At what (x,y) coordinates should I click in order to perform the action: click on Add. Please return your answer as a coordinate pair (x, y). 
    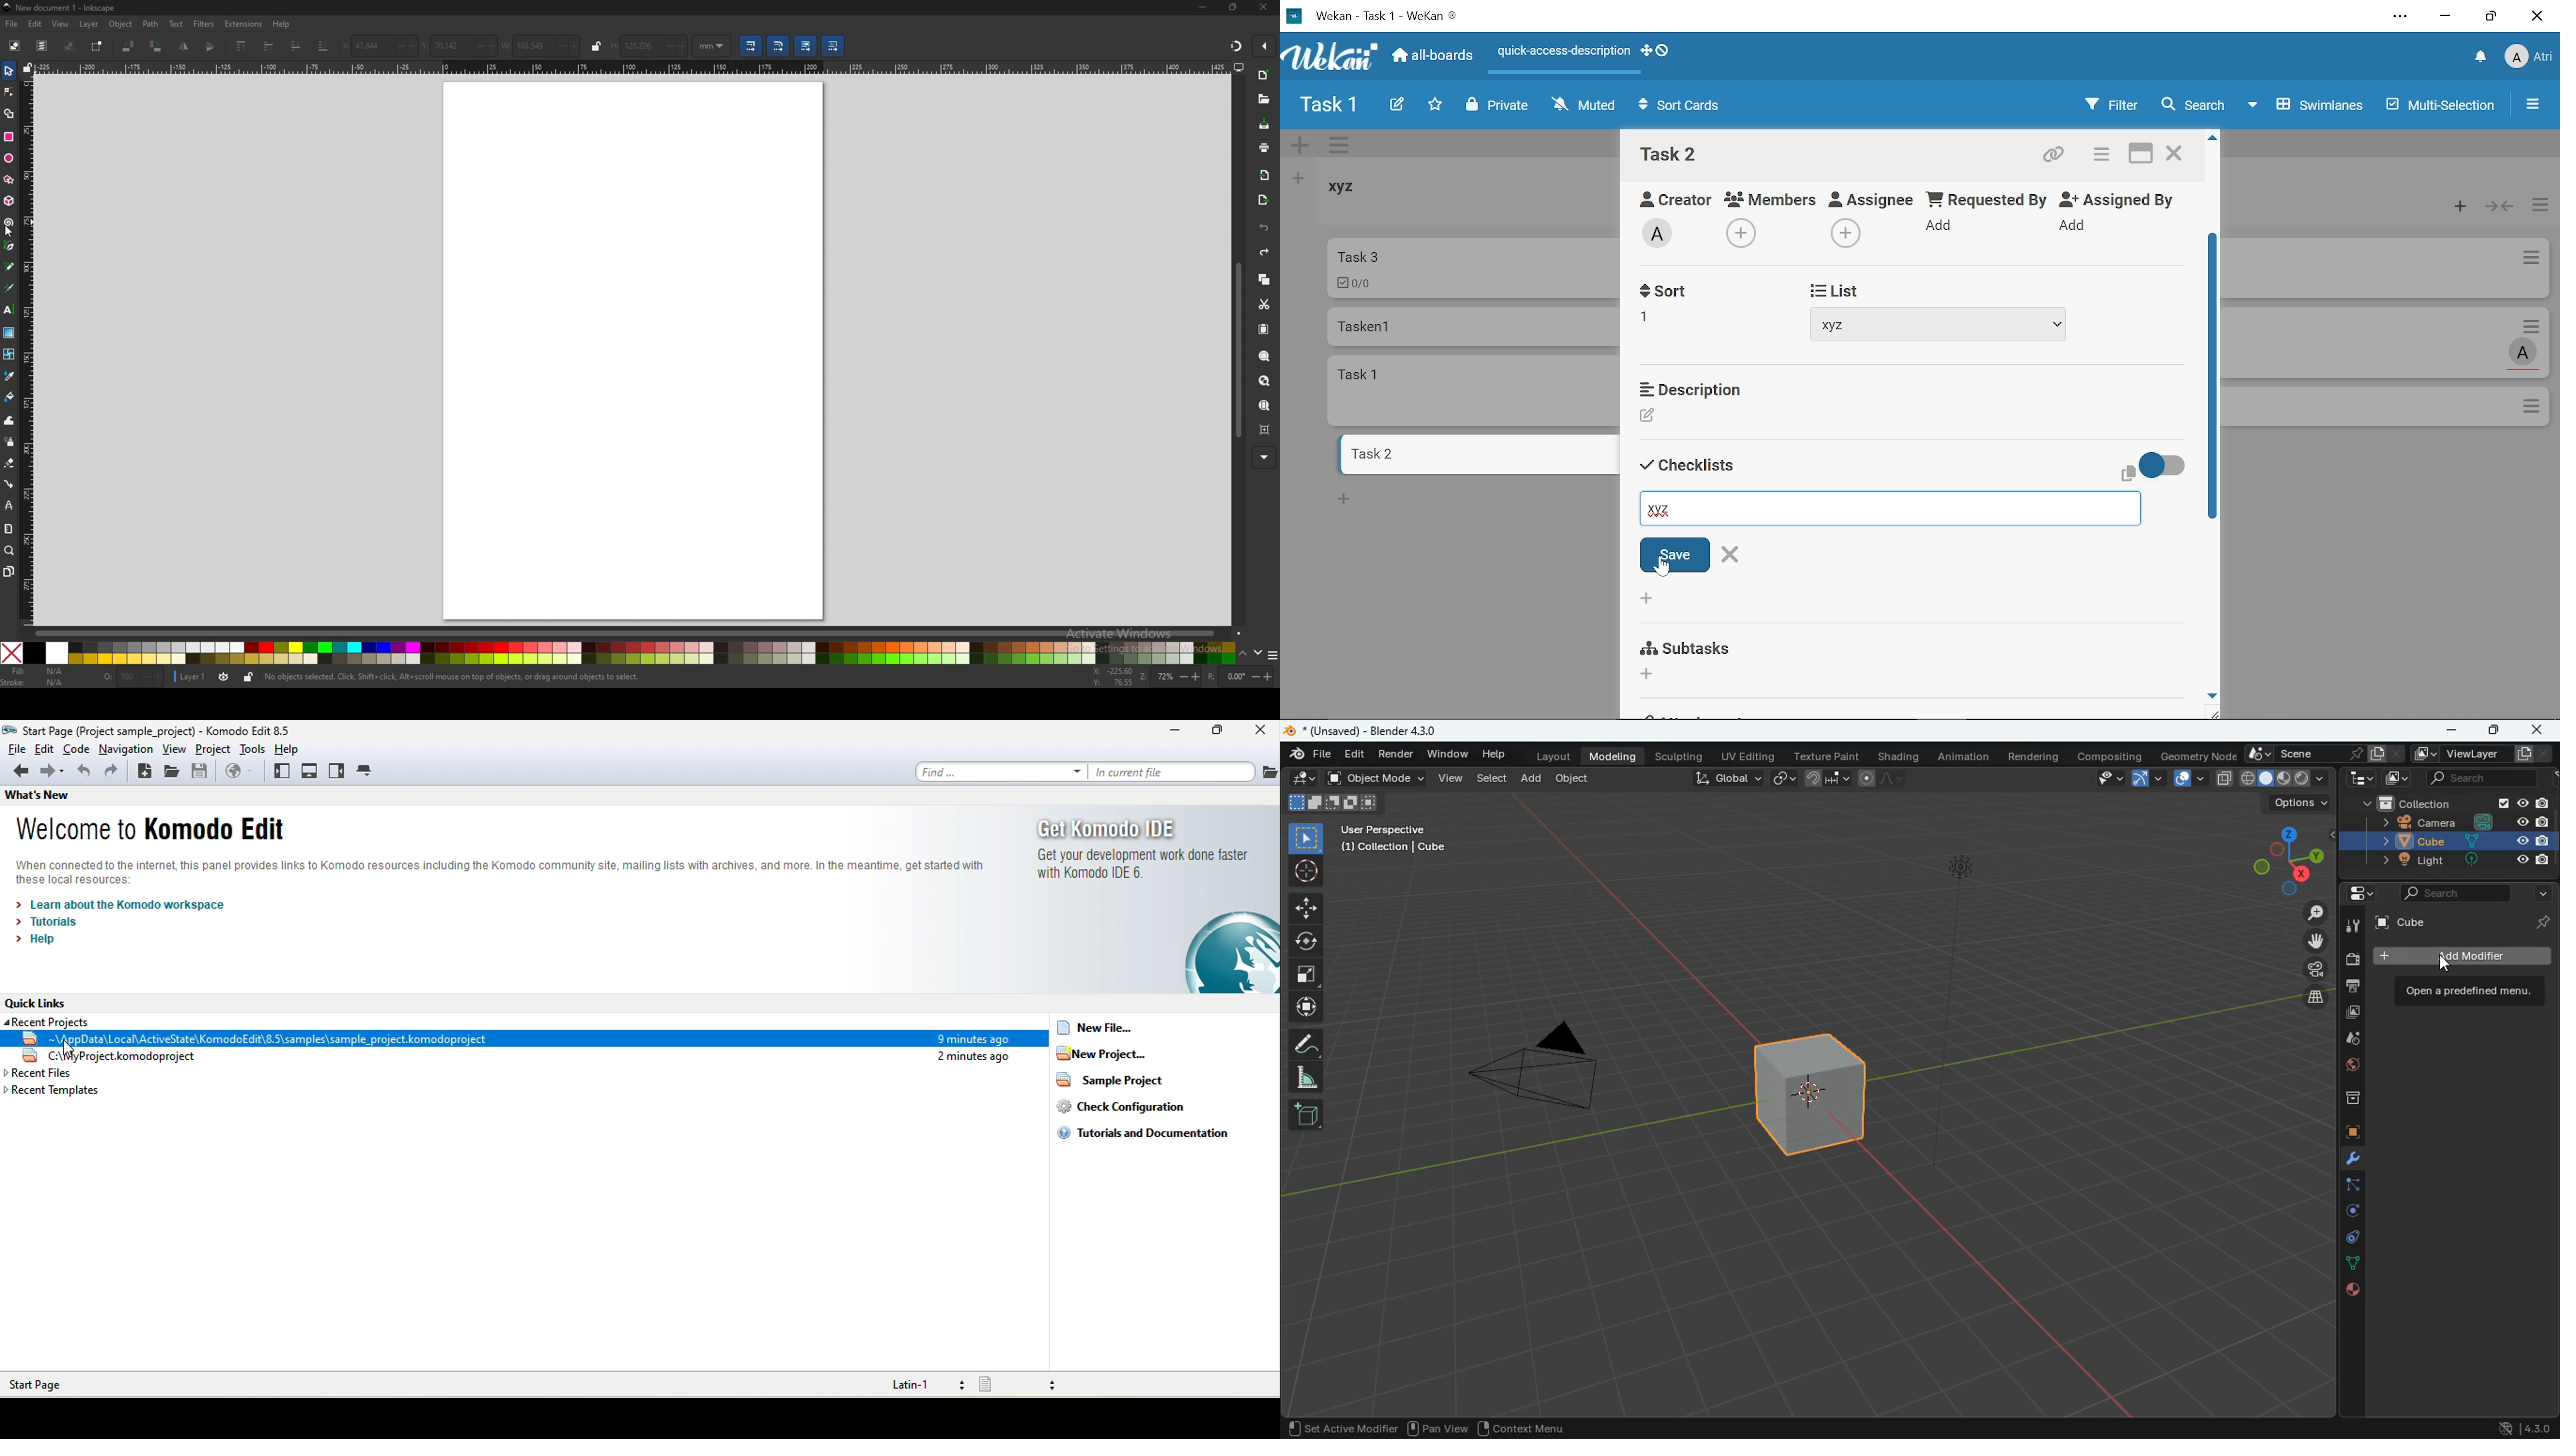
    Looking at the image, I should click on (1942, 229).